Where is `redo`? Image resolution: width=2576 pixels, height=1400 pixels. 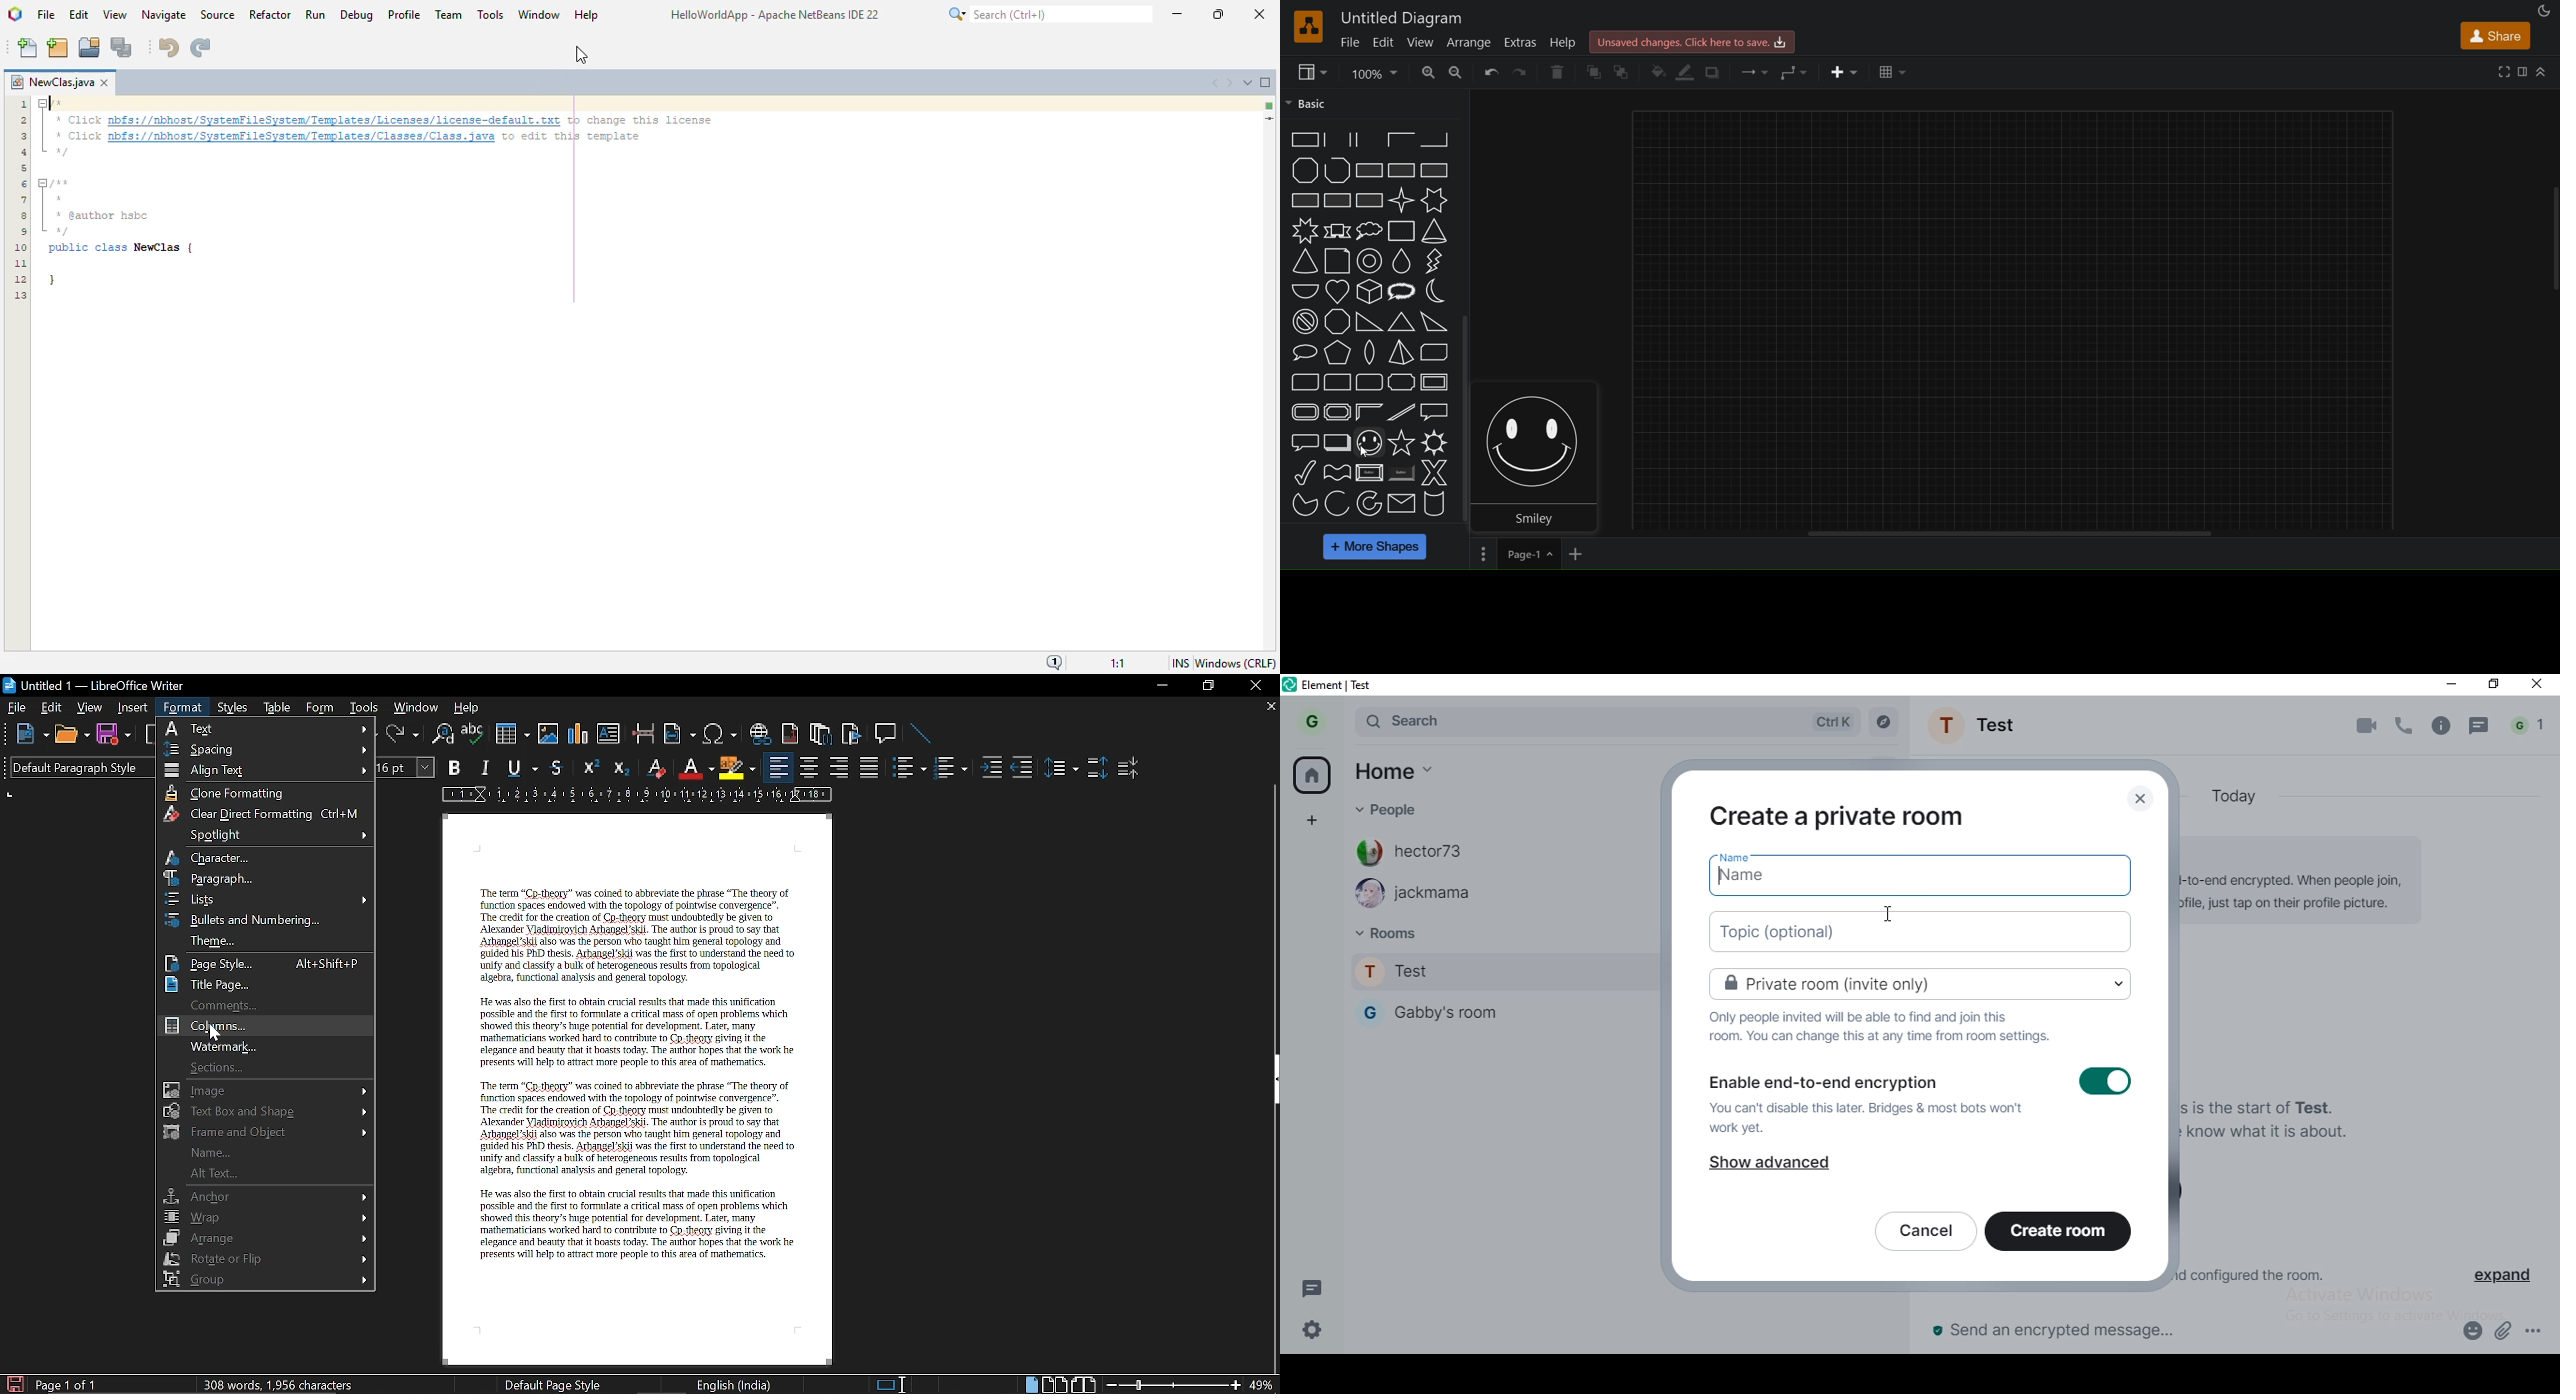 redo is located at coordinates (1521, 71).